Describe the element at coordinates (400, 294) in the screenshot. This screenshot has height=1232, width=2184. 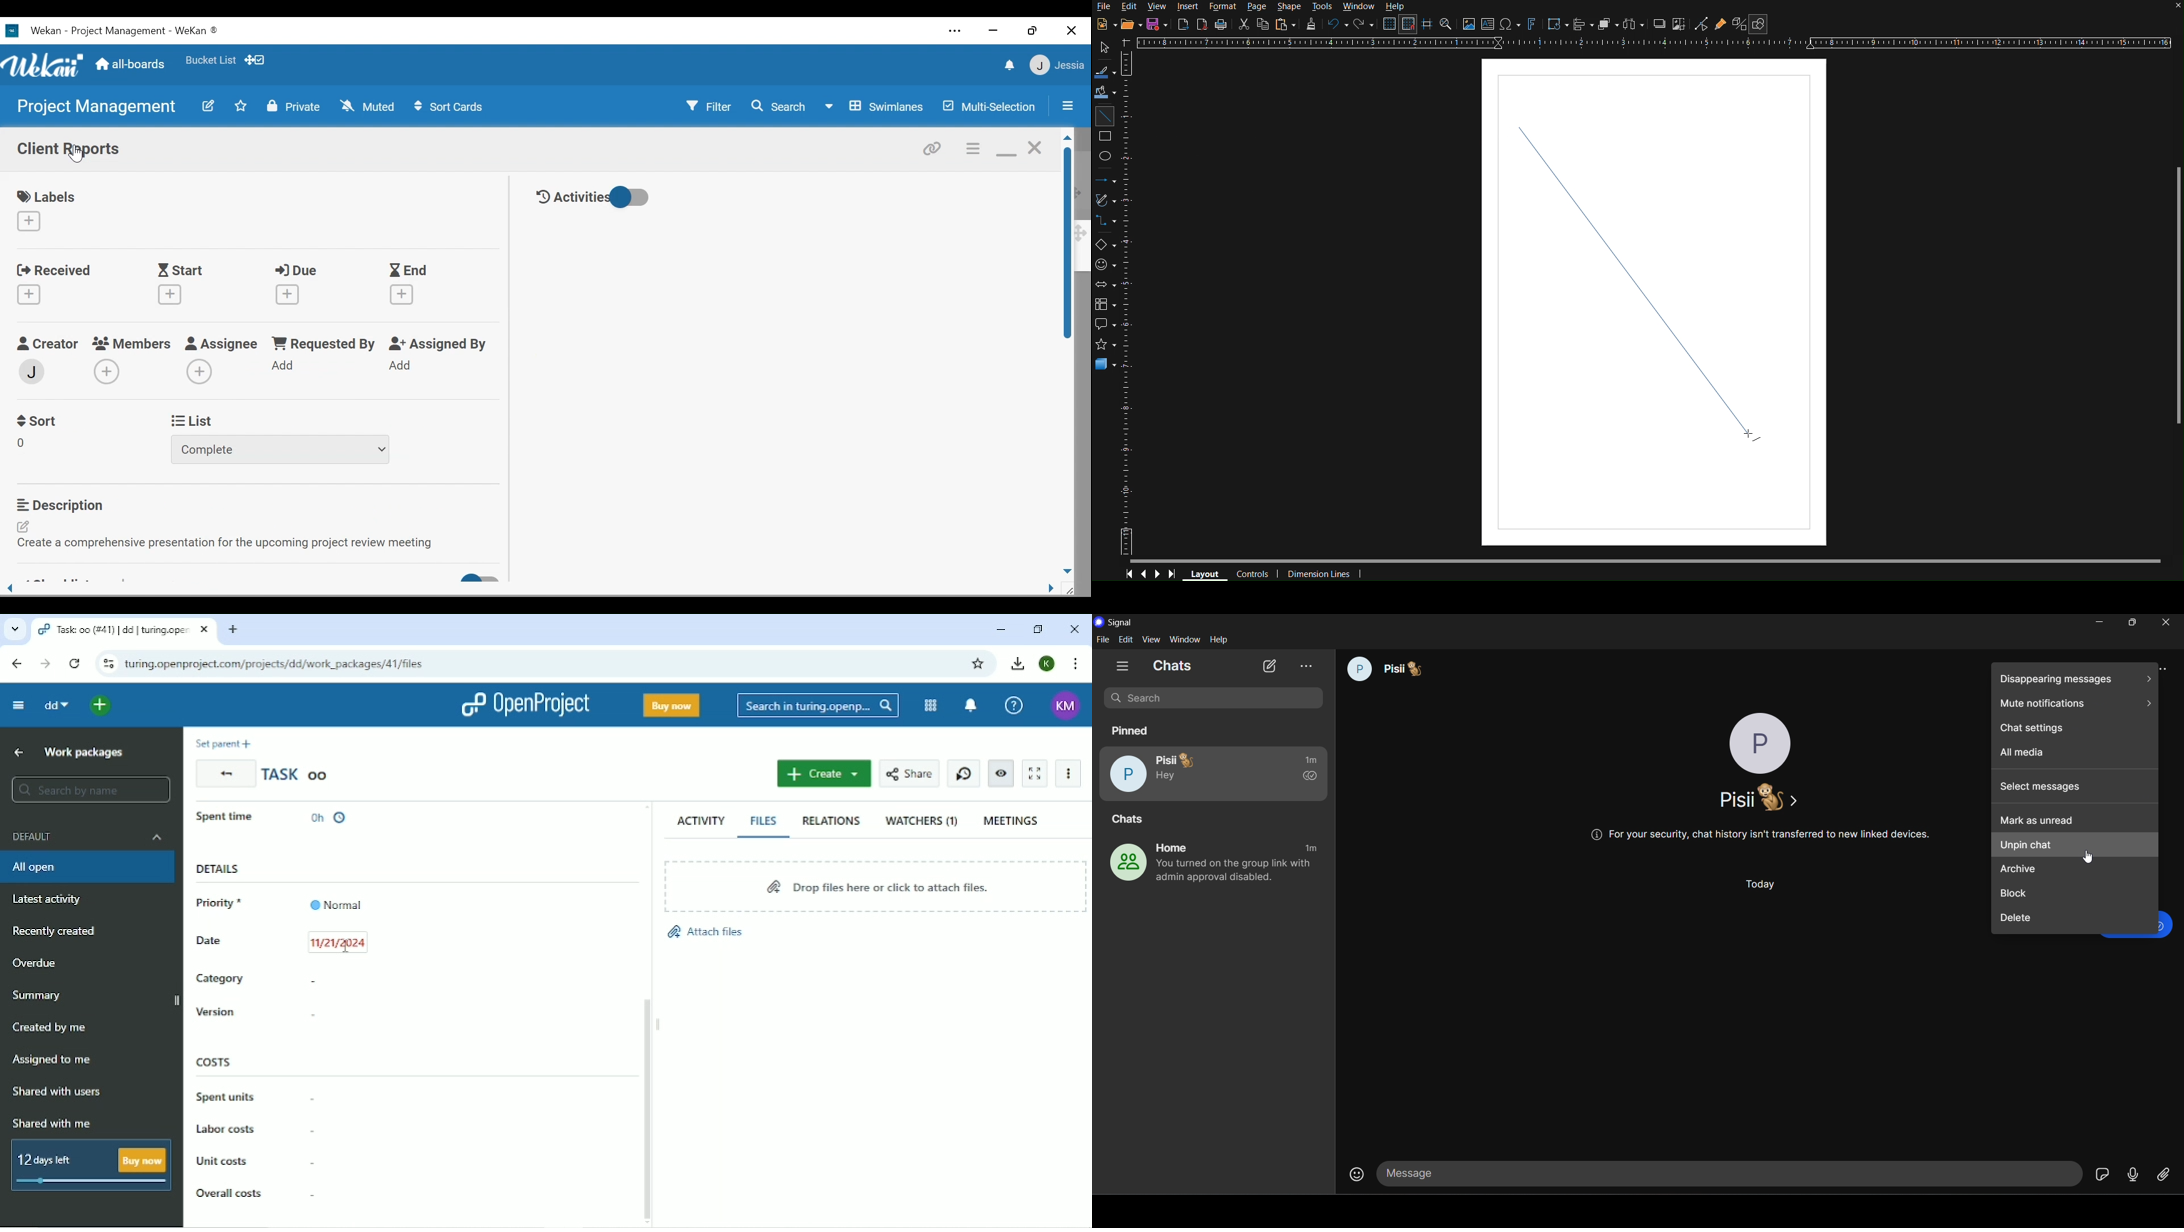
I see `Create End Date` at that location.